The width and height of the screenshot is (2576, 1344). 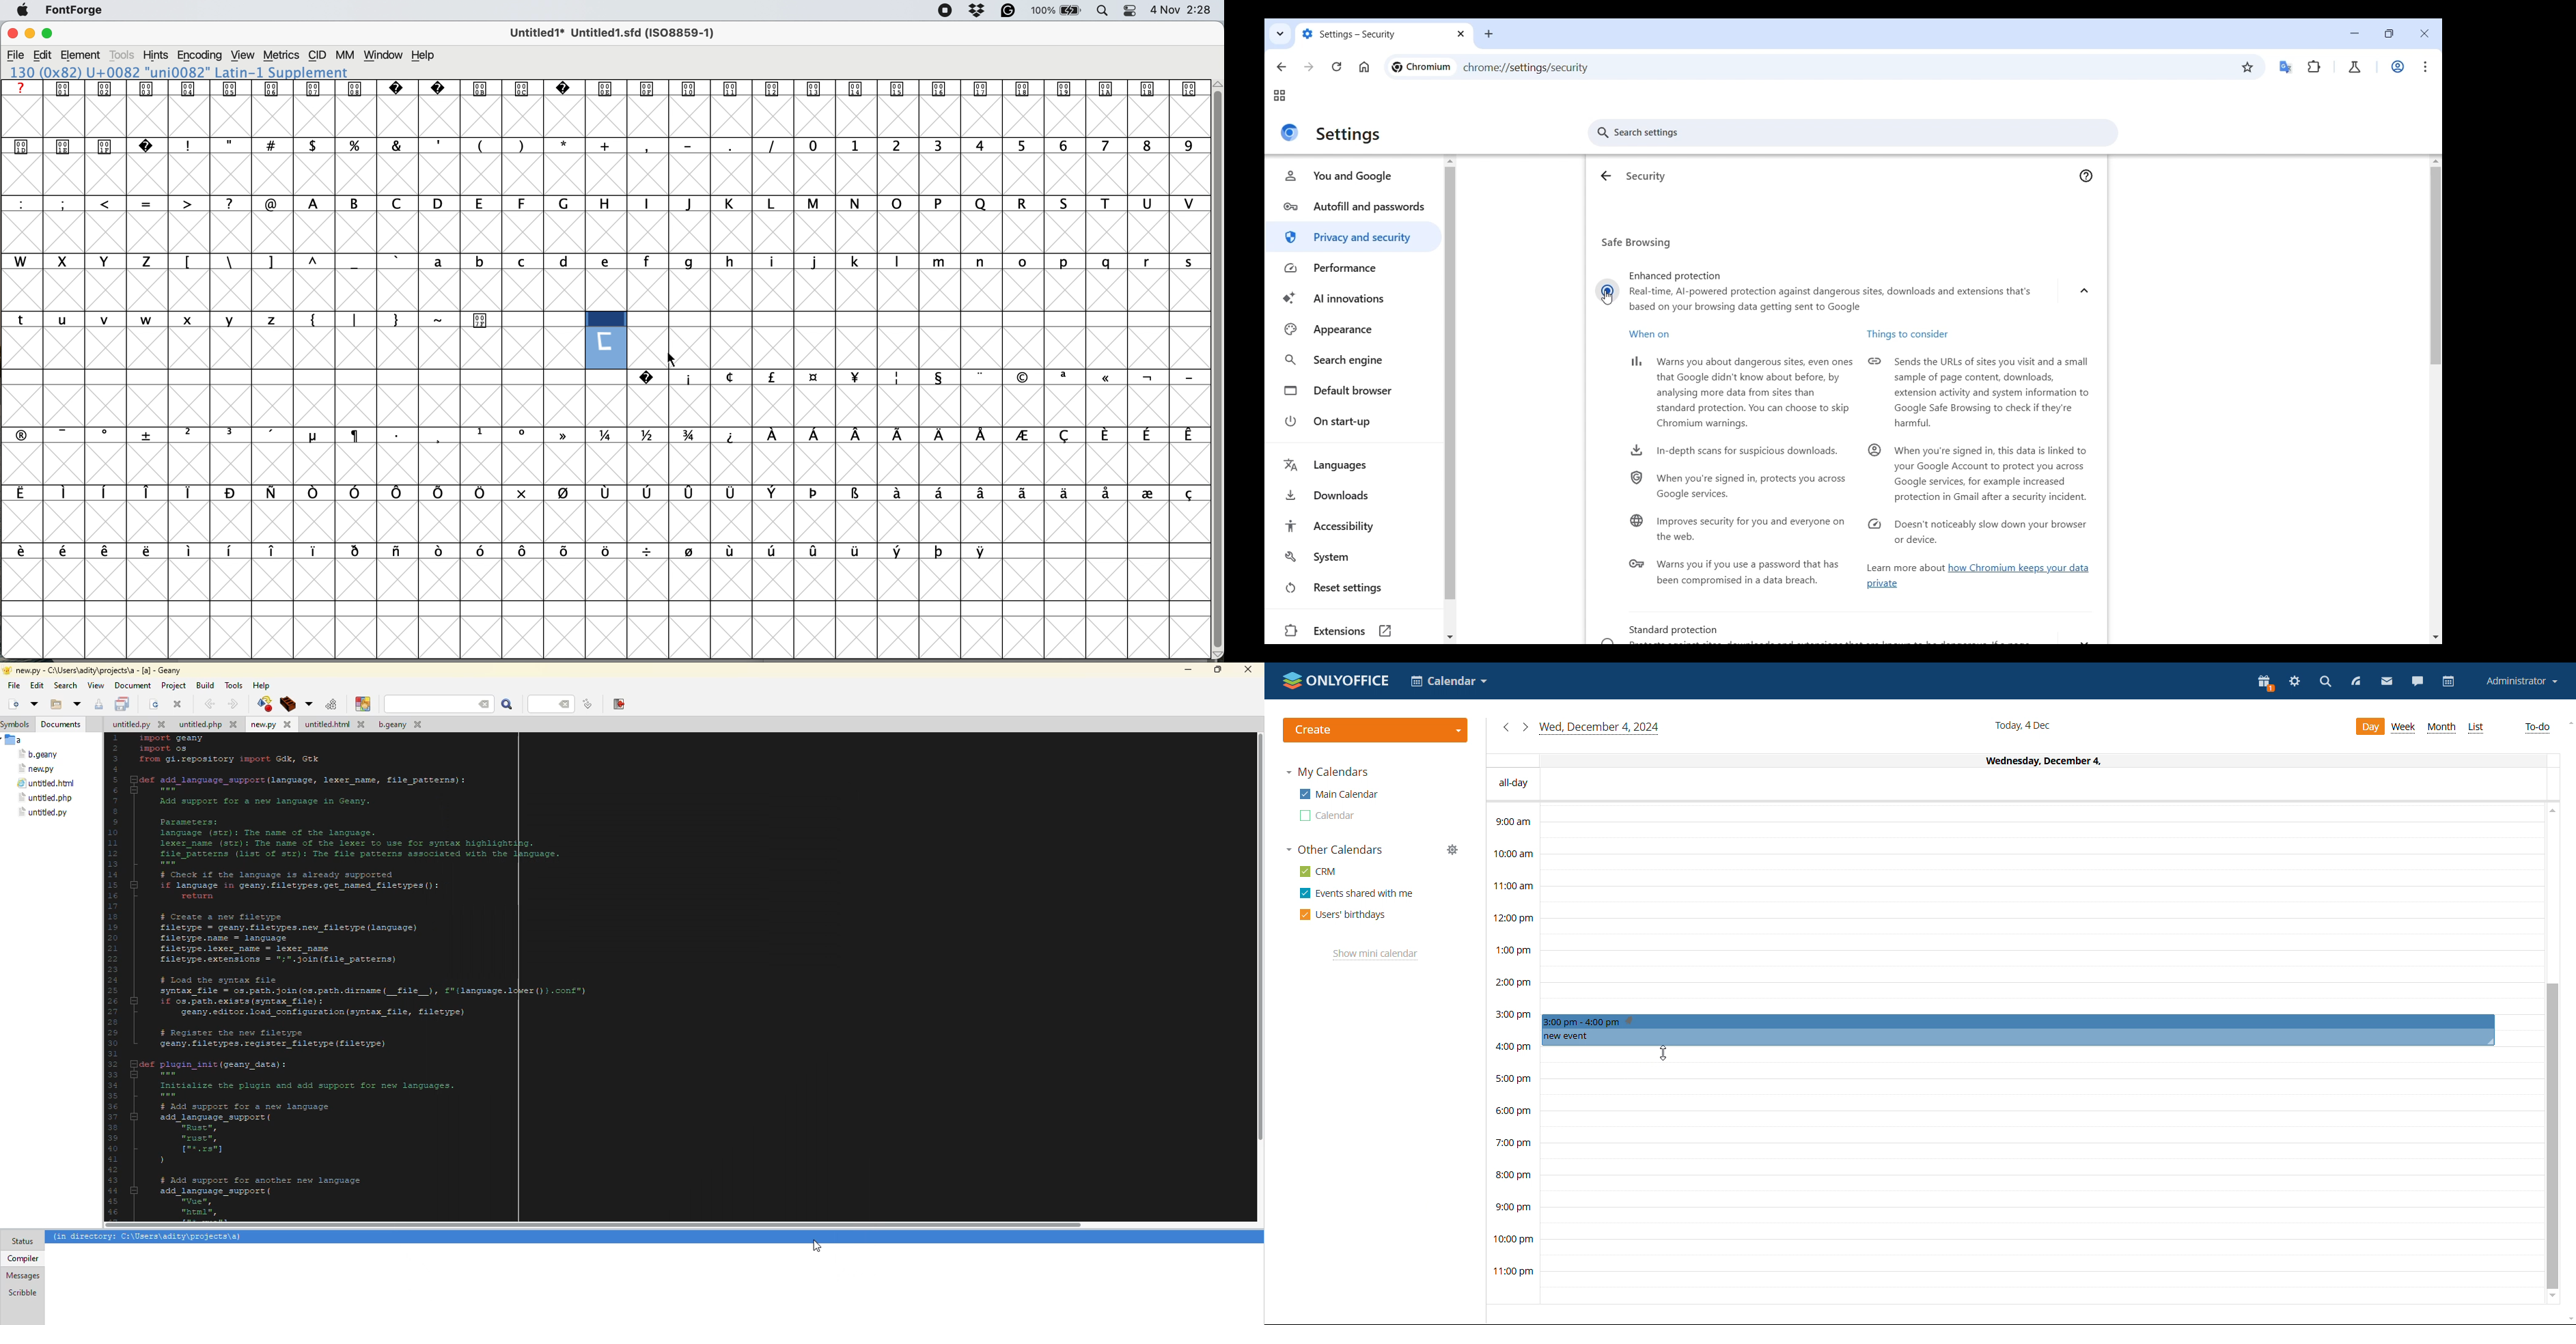 I want to click on Reload page, so click(x=1337, y=66).